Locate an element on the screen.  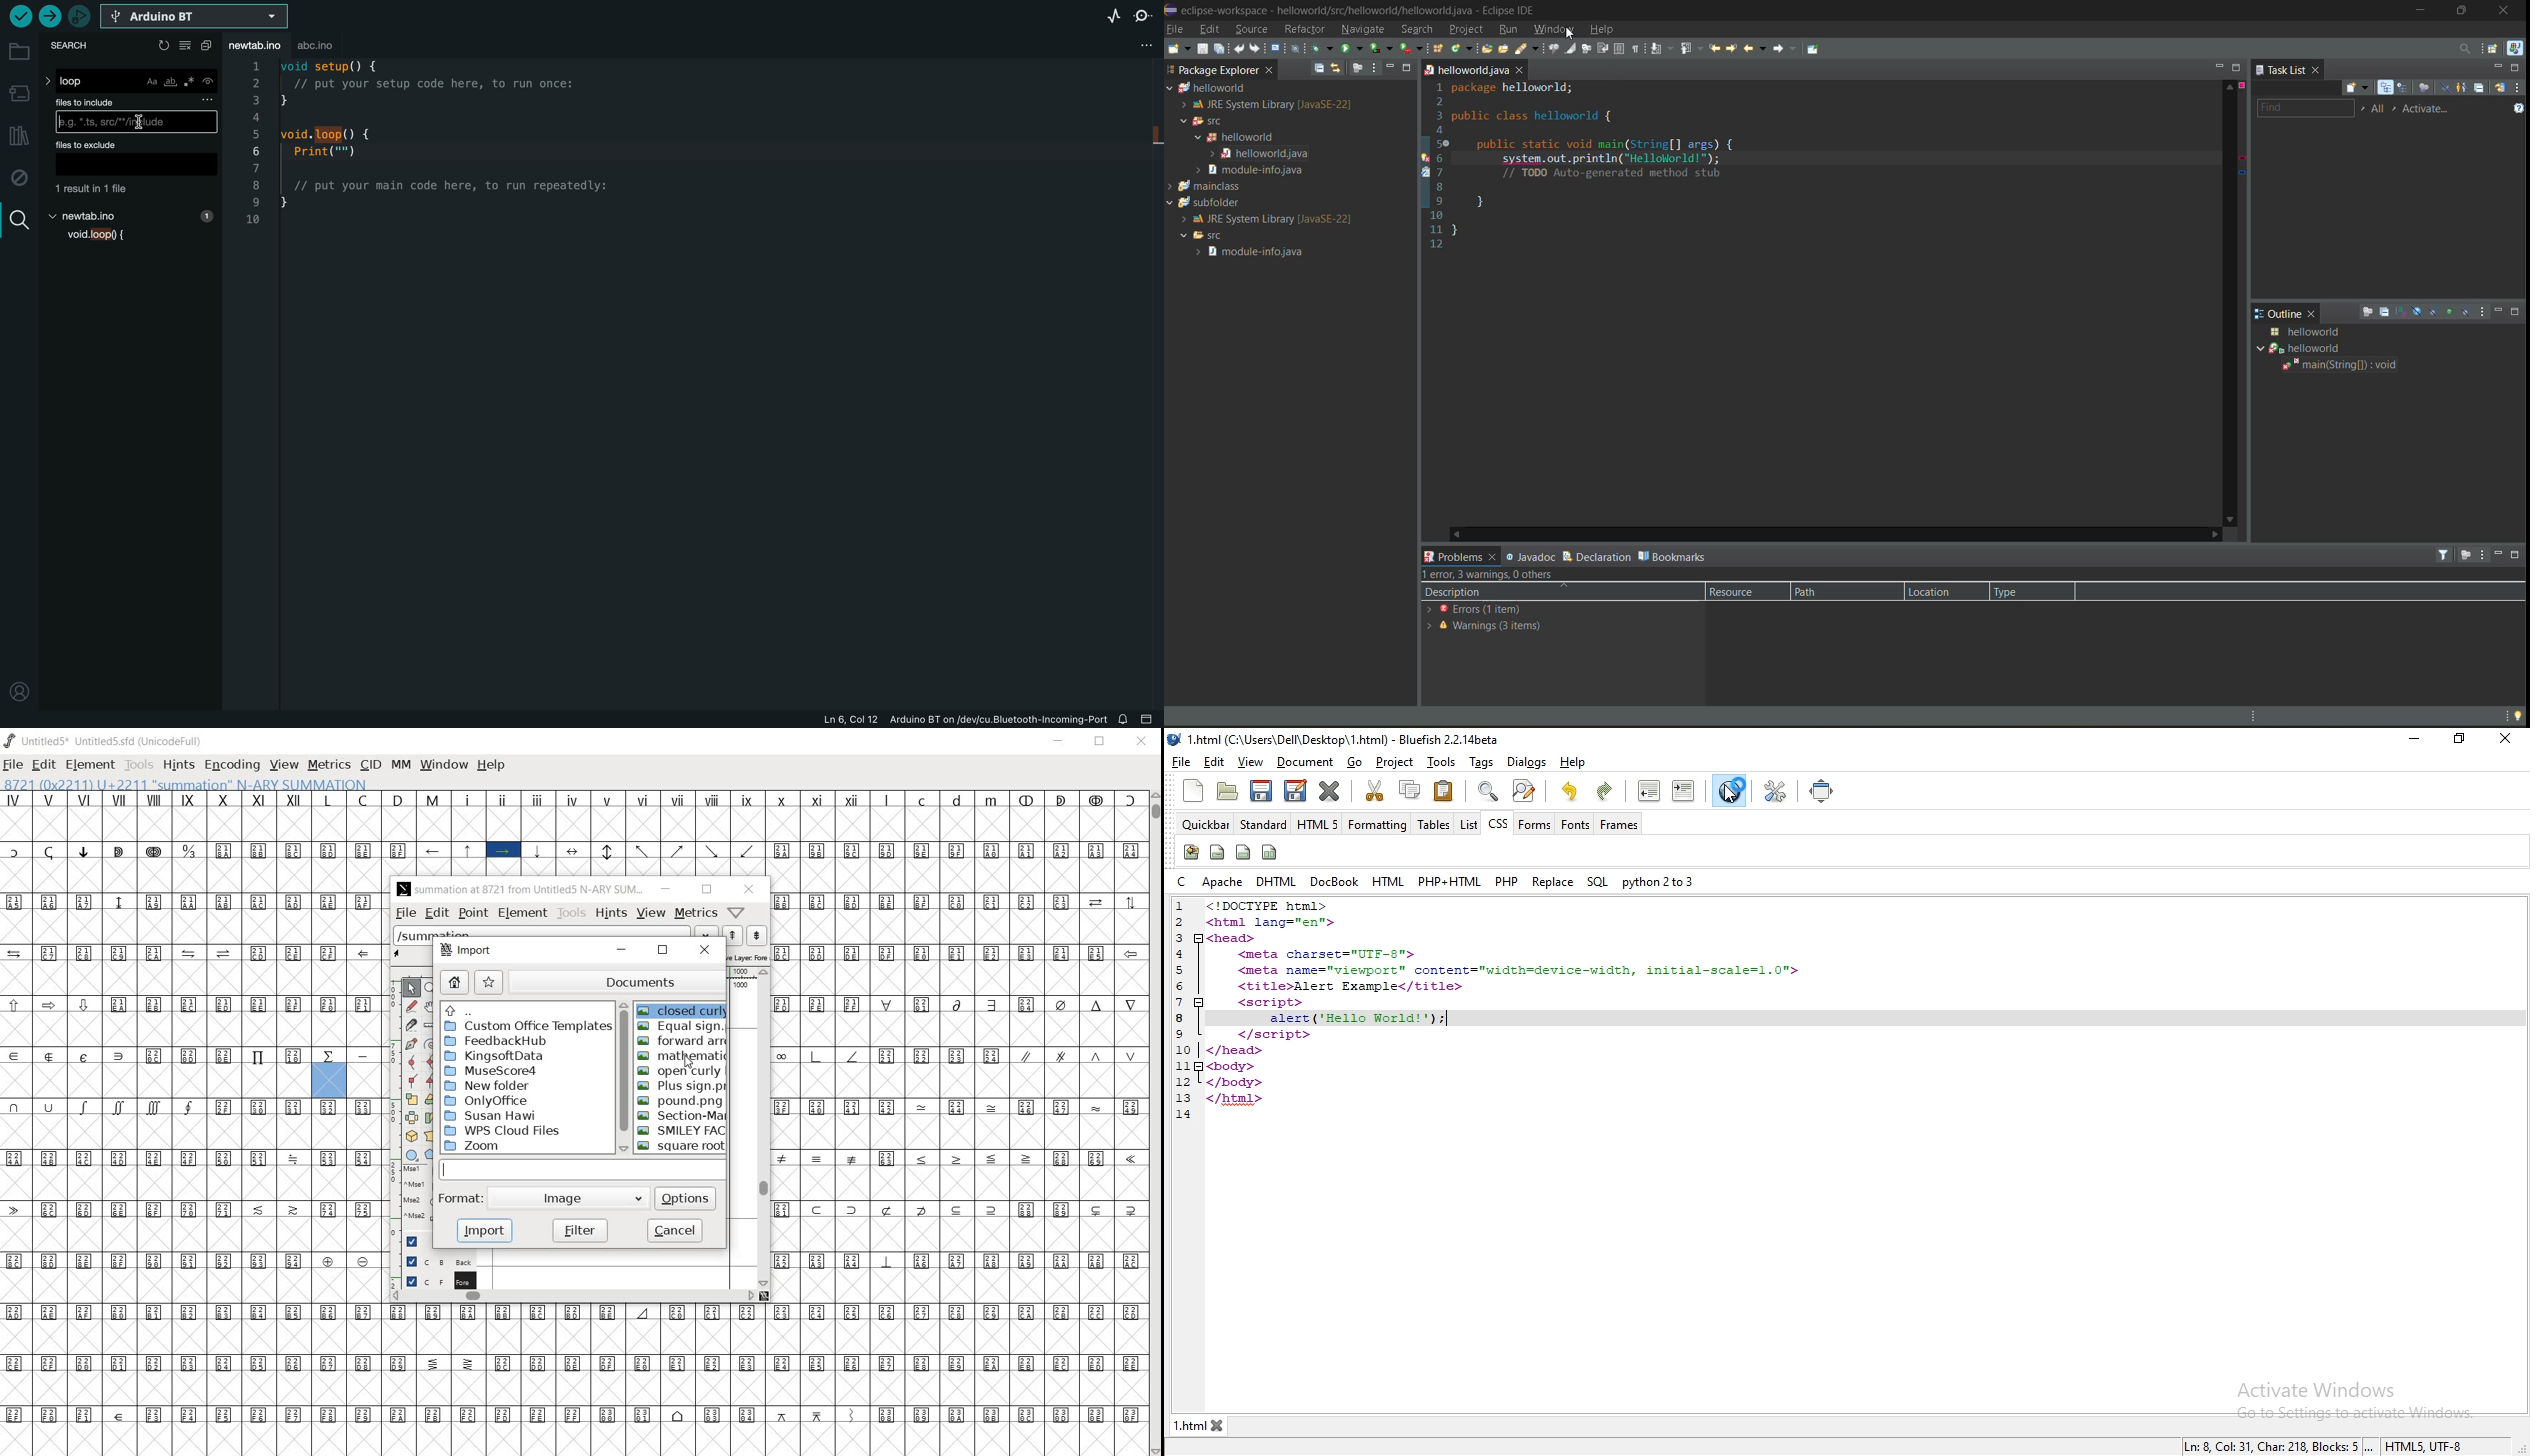
metrics is located at coordinates (694, 913).